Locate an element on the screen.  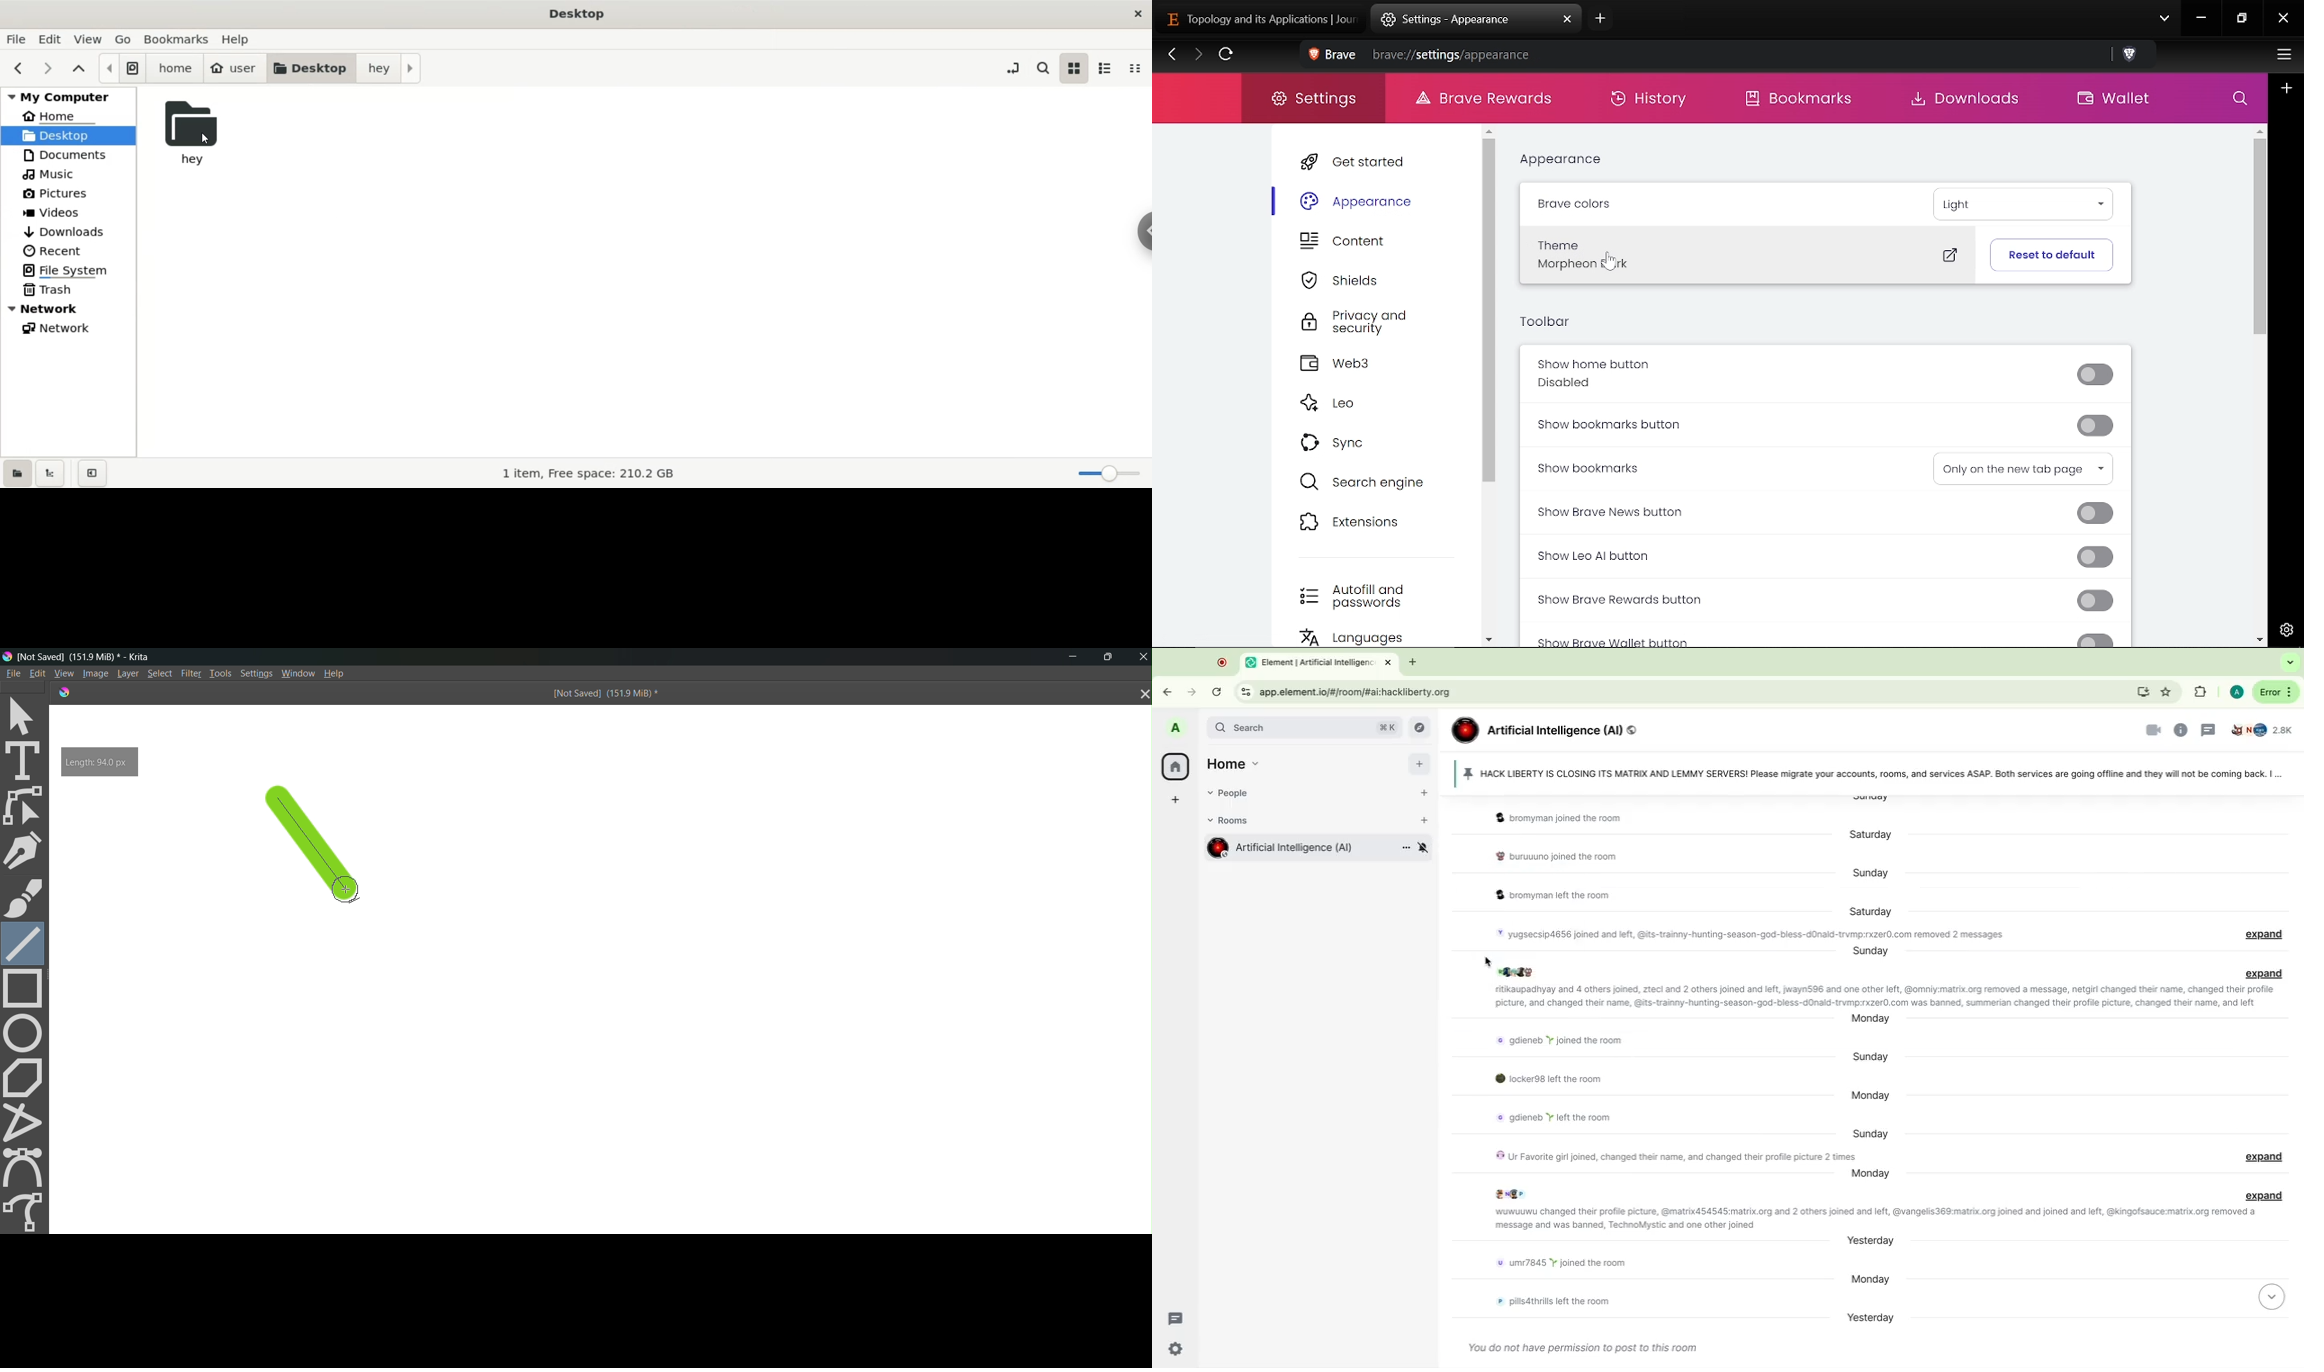
Day is located at coordinates (1874, 952).